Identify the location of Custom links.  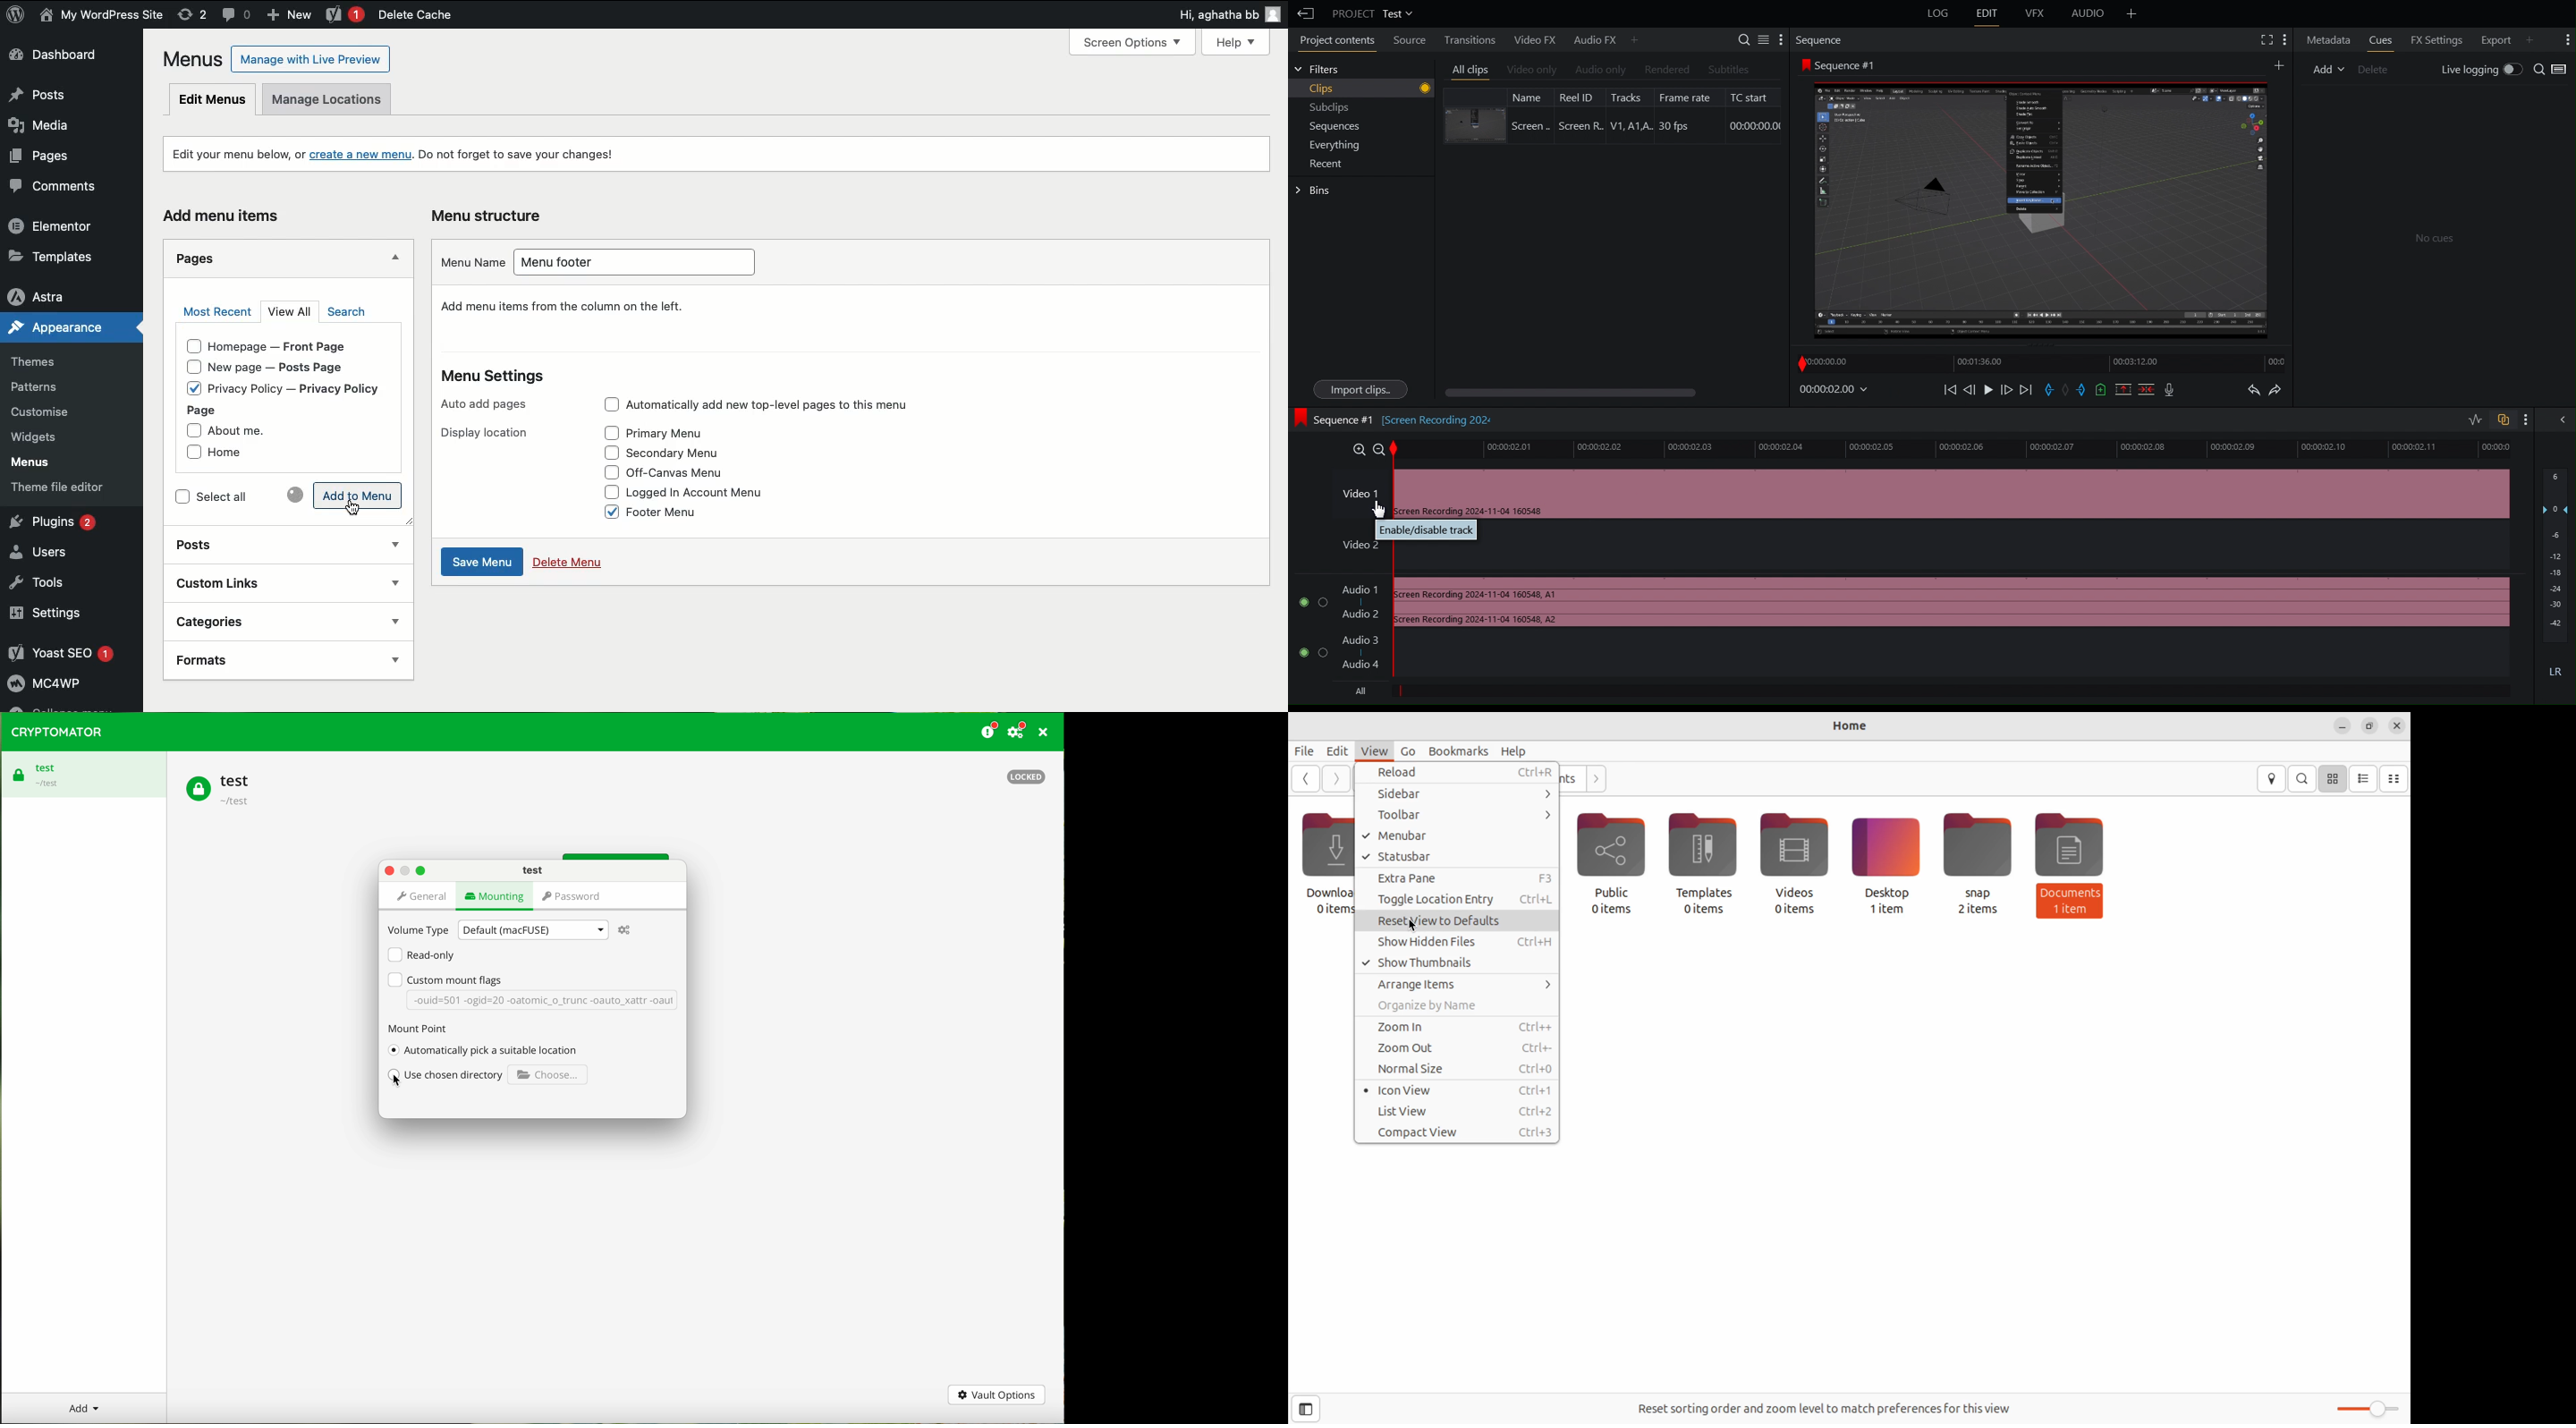
(265, 582).